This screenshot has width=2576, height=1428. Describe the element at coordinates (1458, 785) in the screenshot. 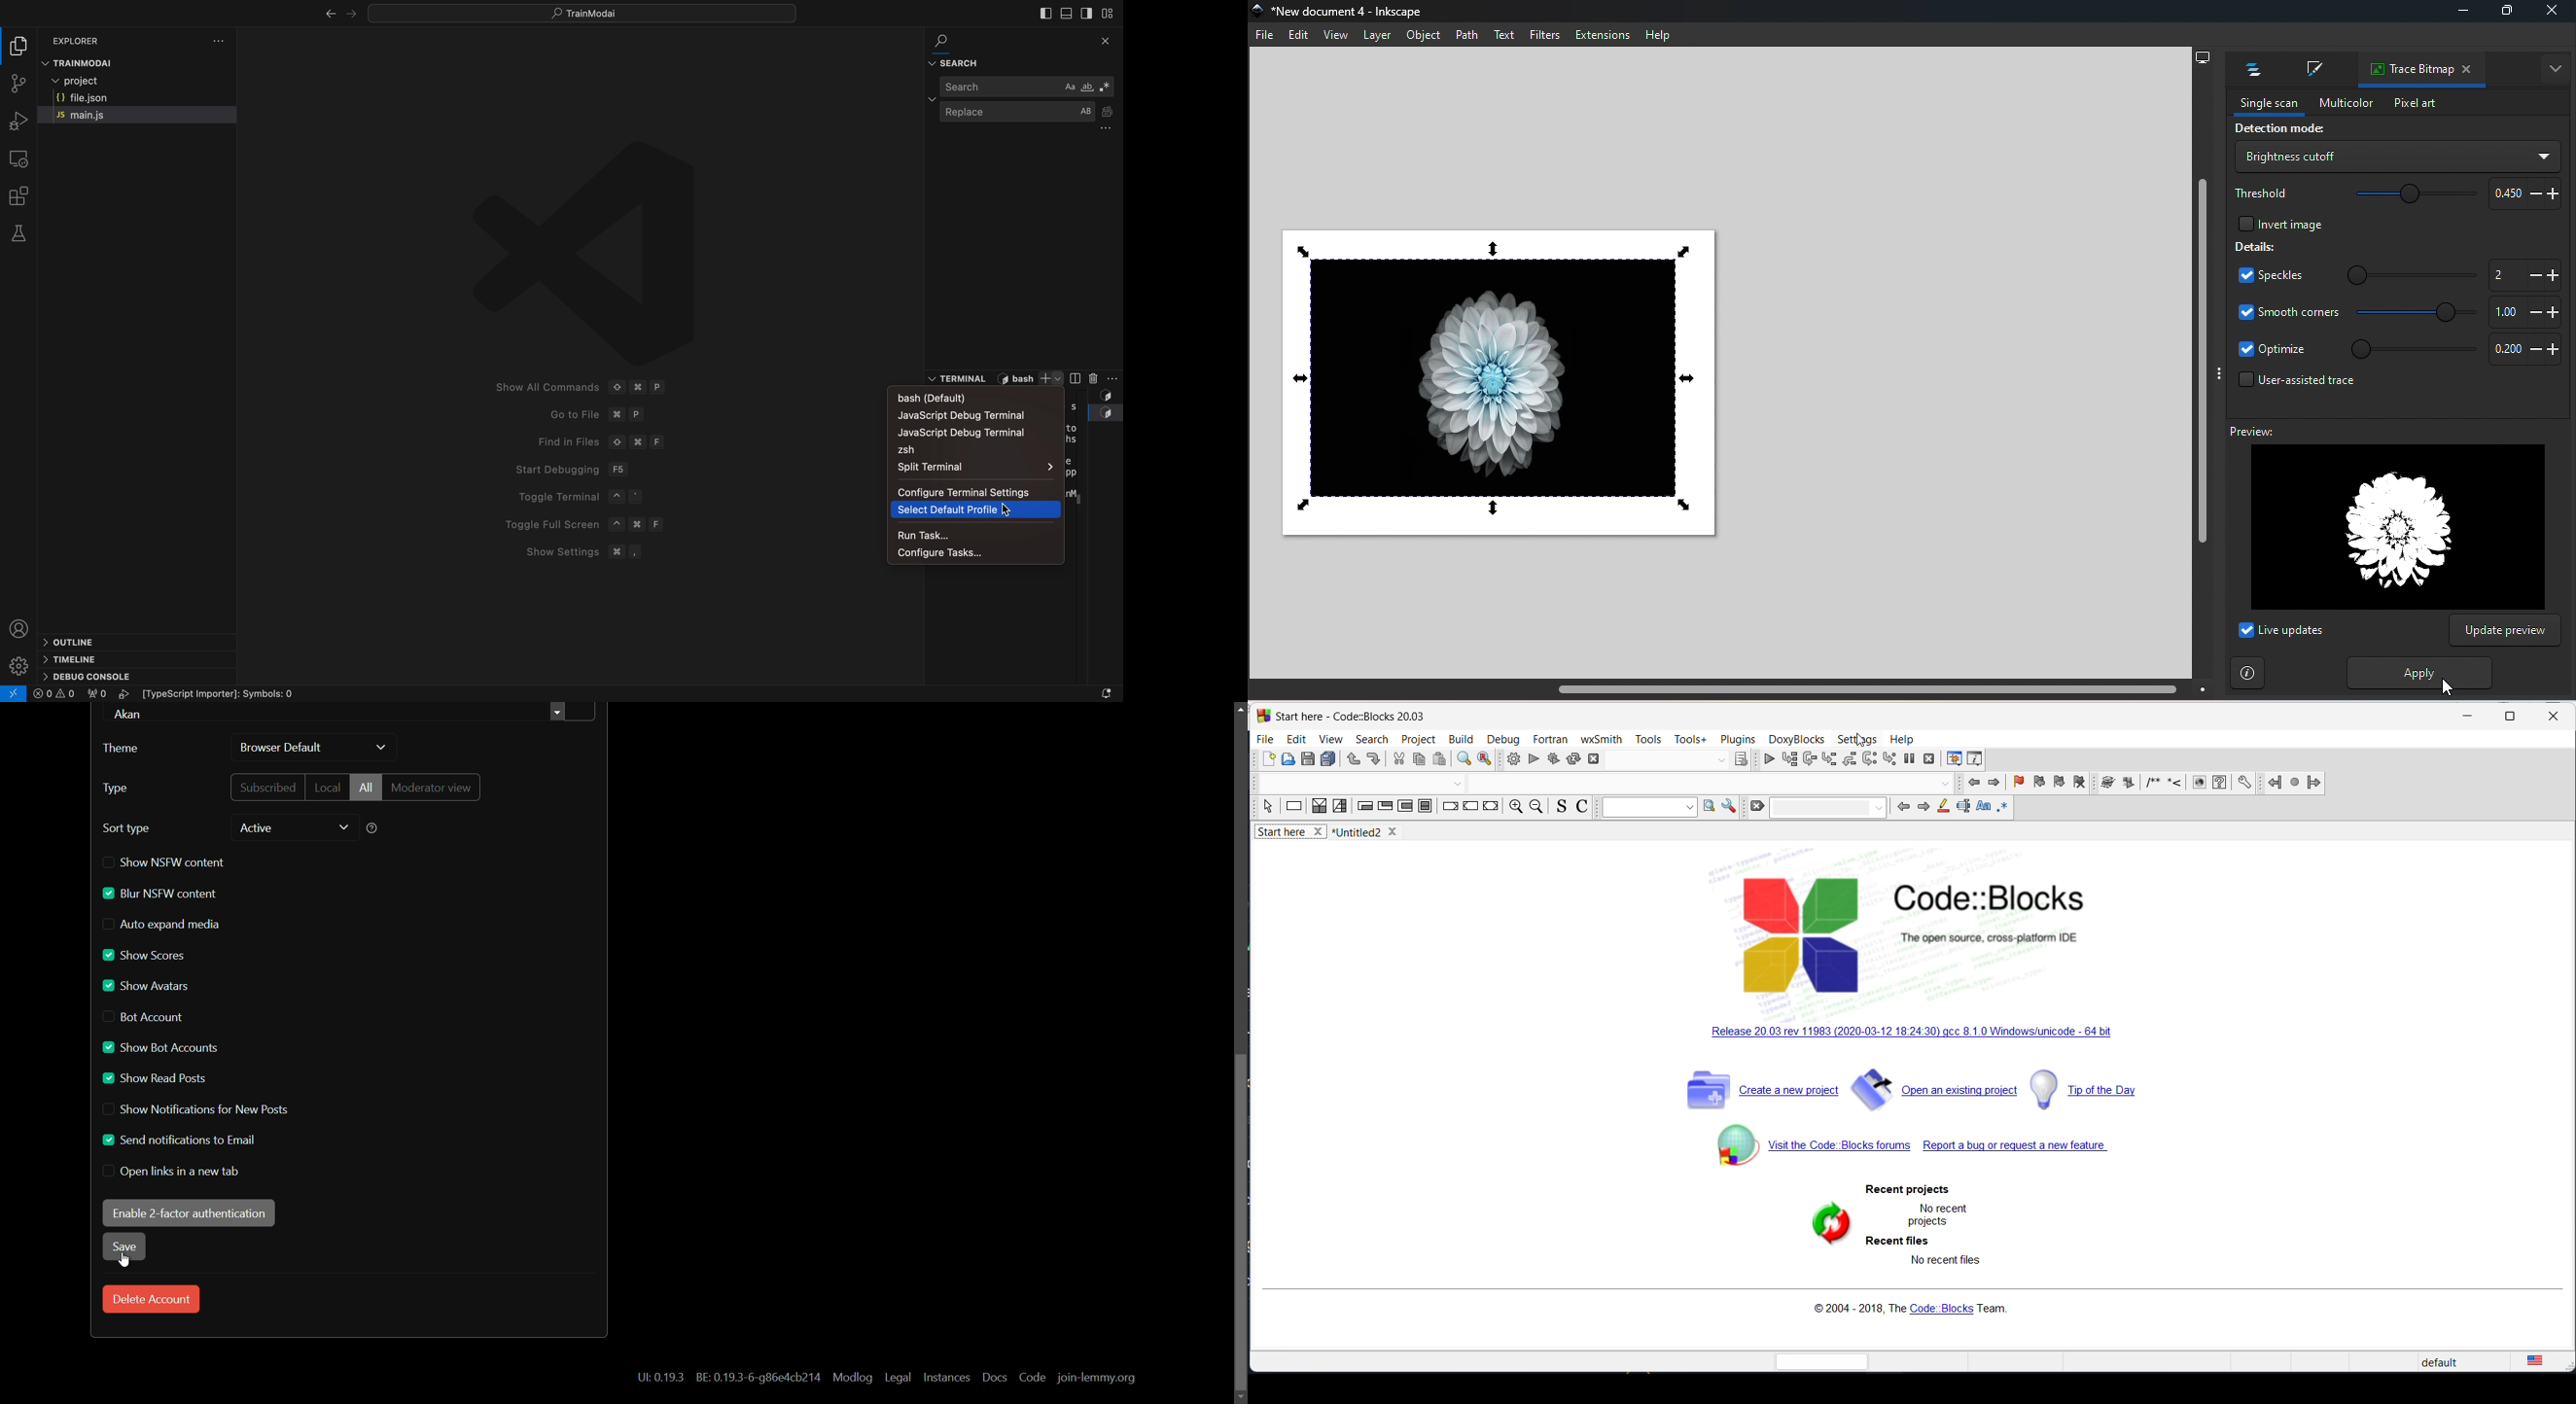

I see `dropdown` at that location.